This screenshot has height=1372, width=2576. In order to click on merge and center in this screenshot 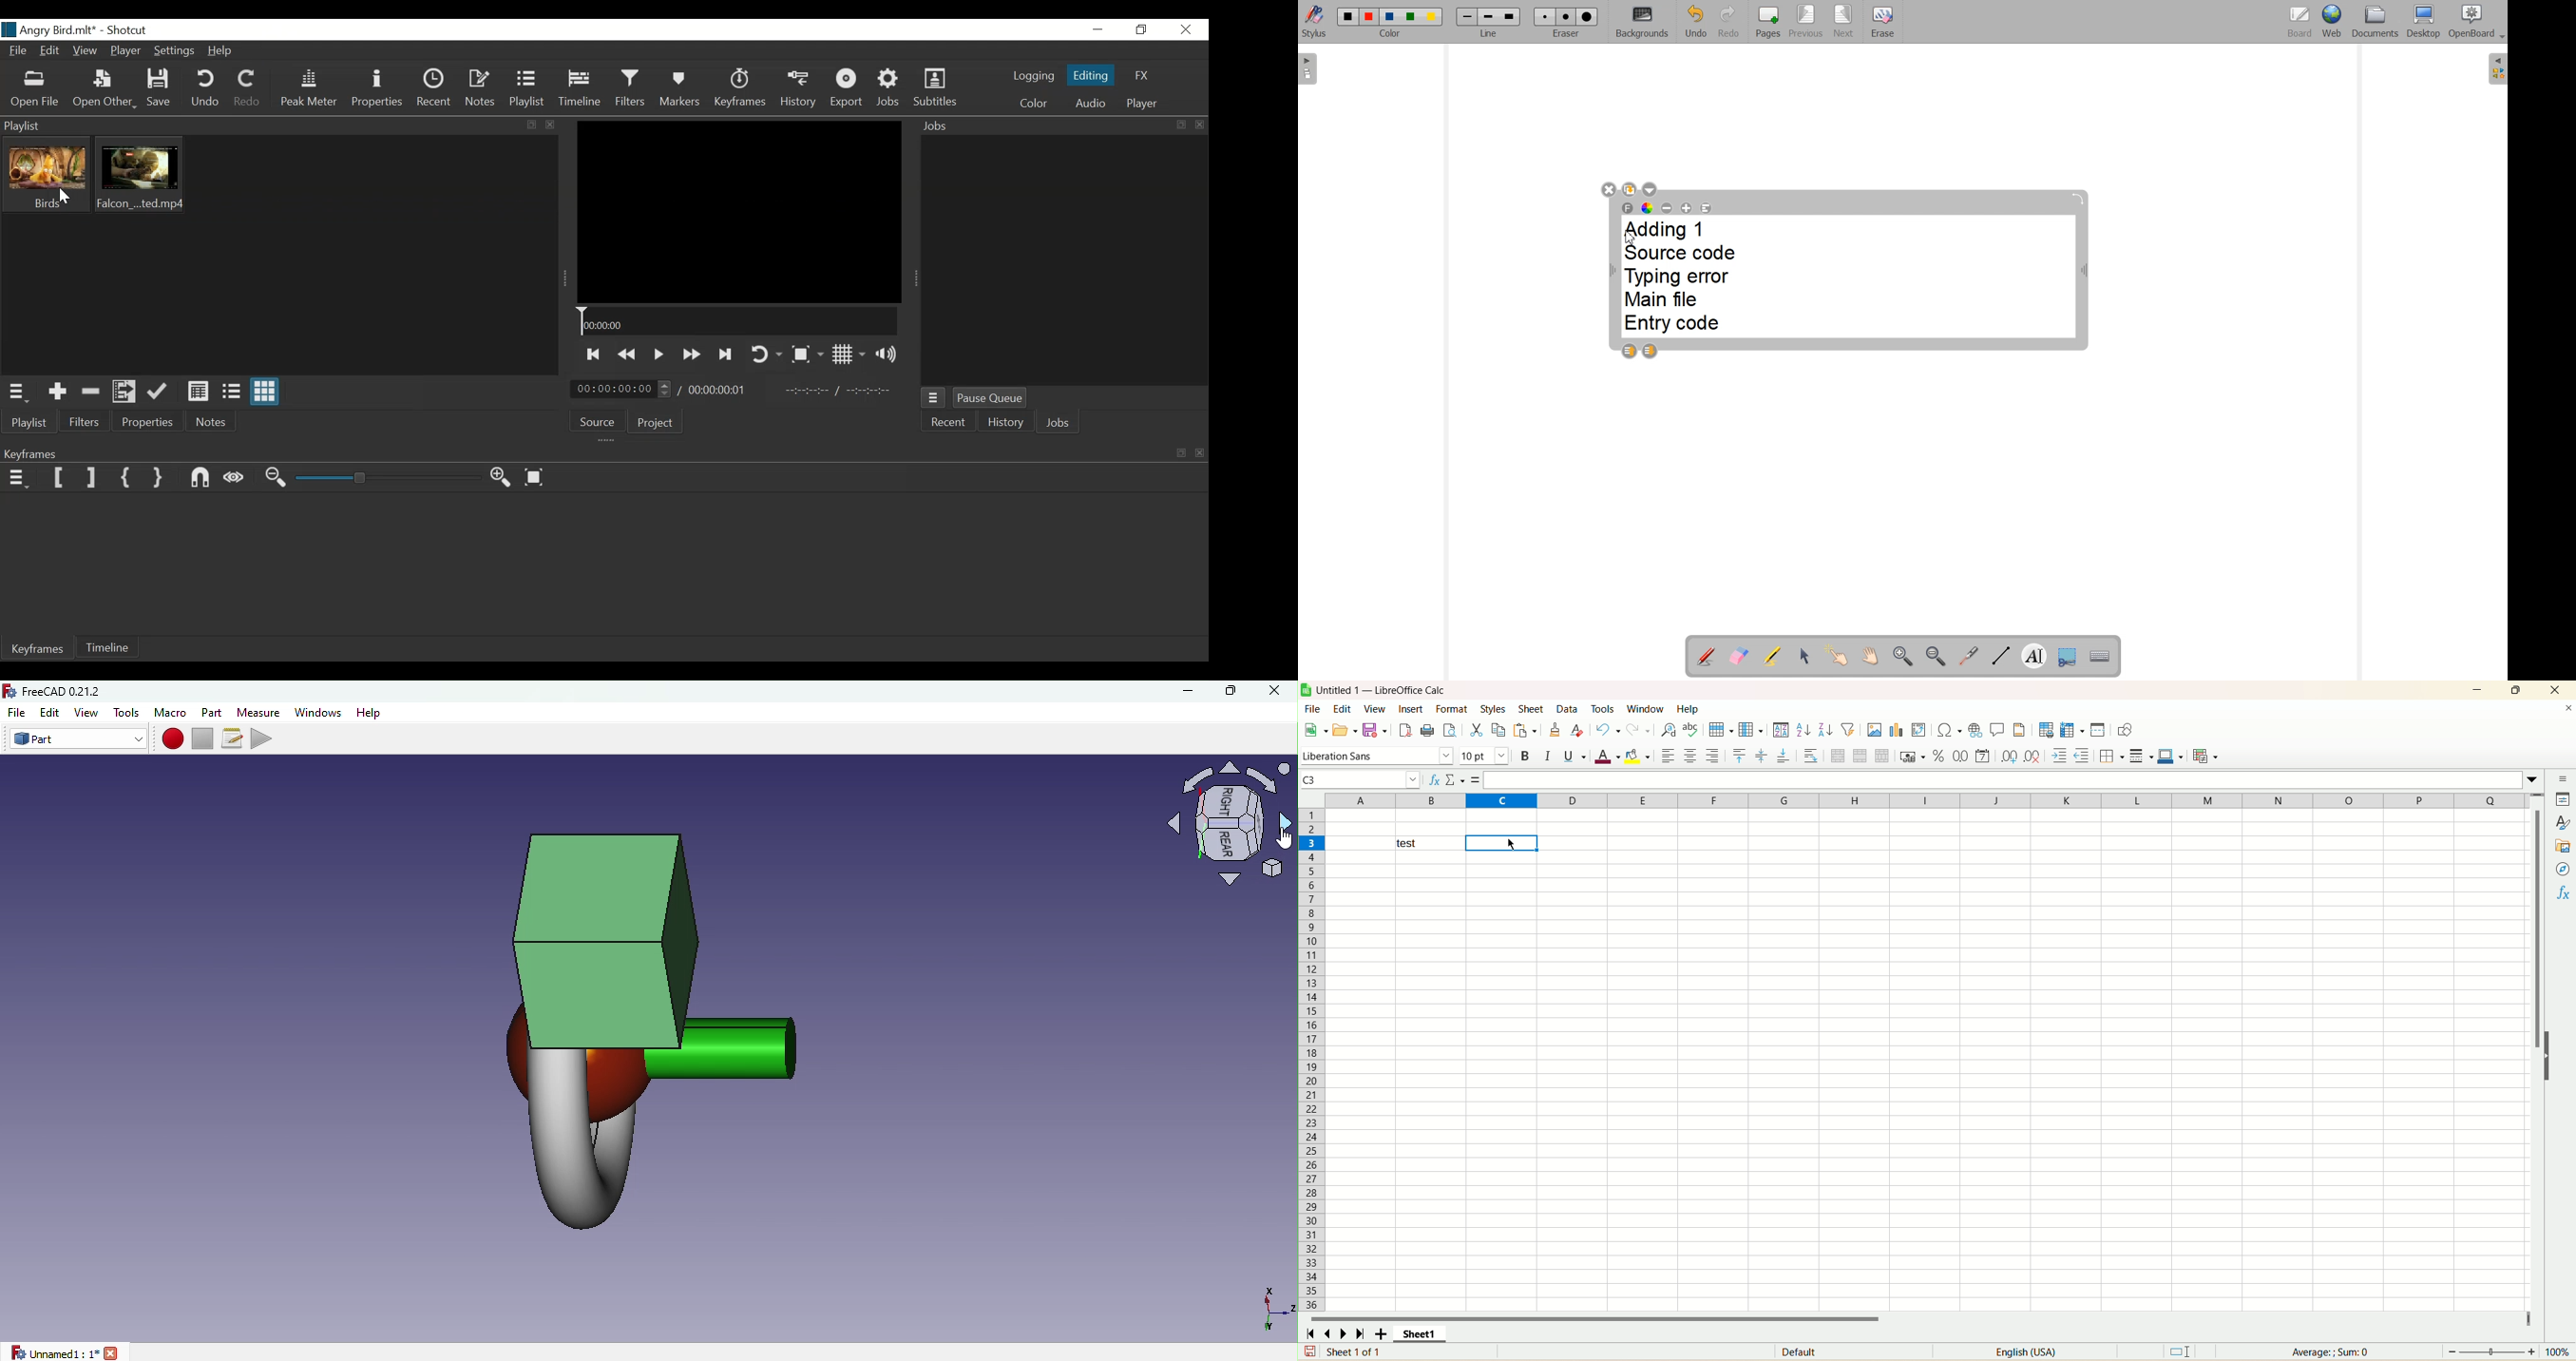, I will do `click(1838, 756)`.